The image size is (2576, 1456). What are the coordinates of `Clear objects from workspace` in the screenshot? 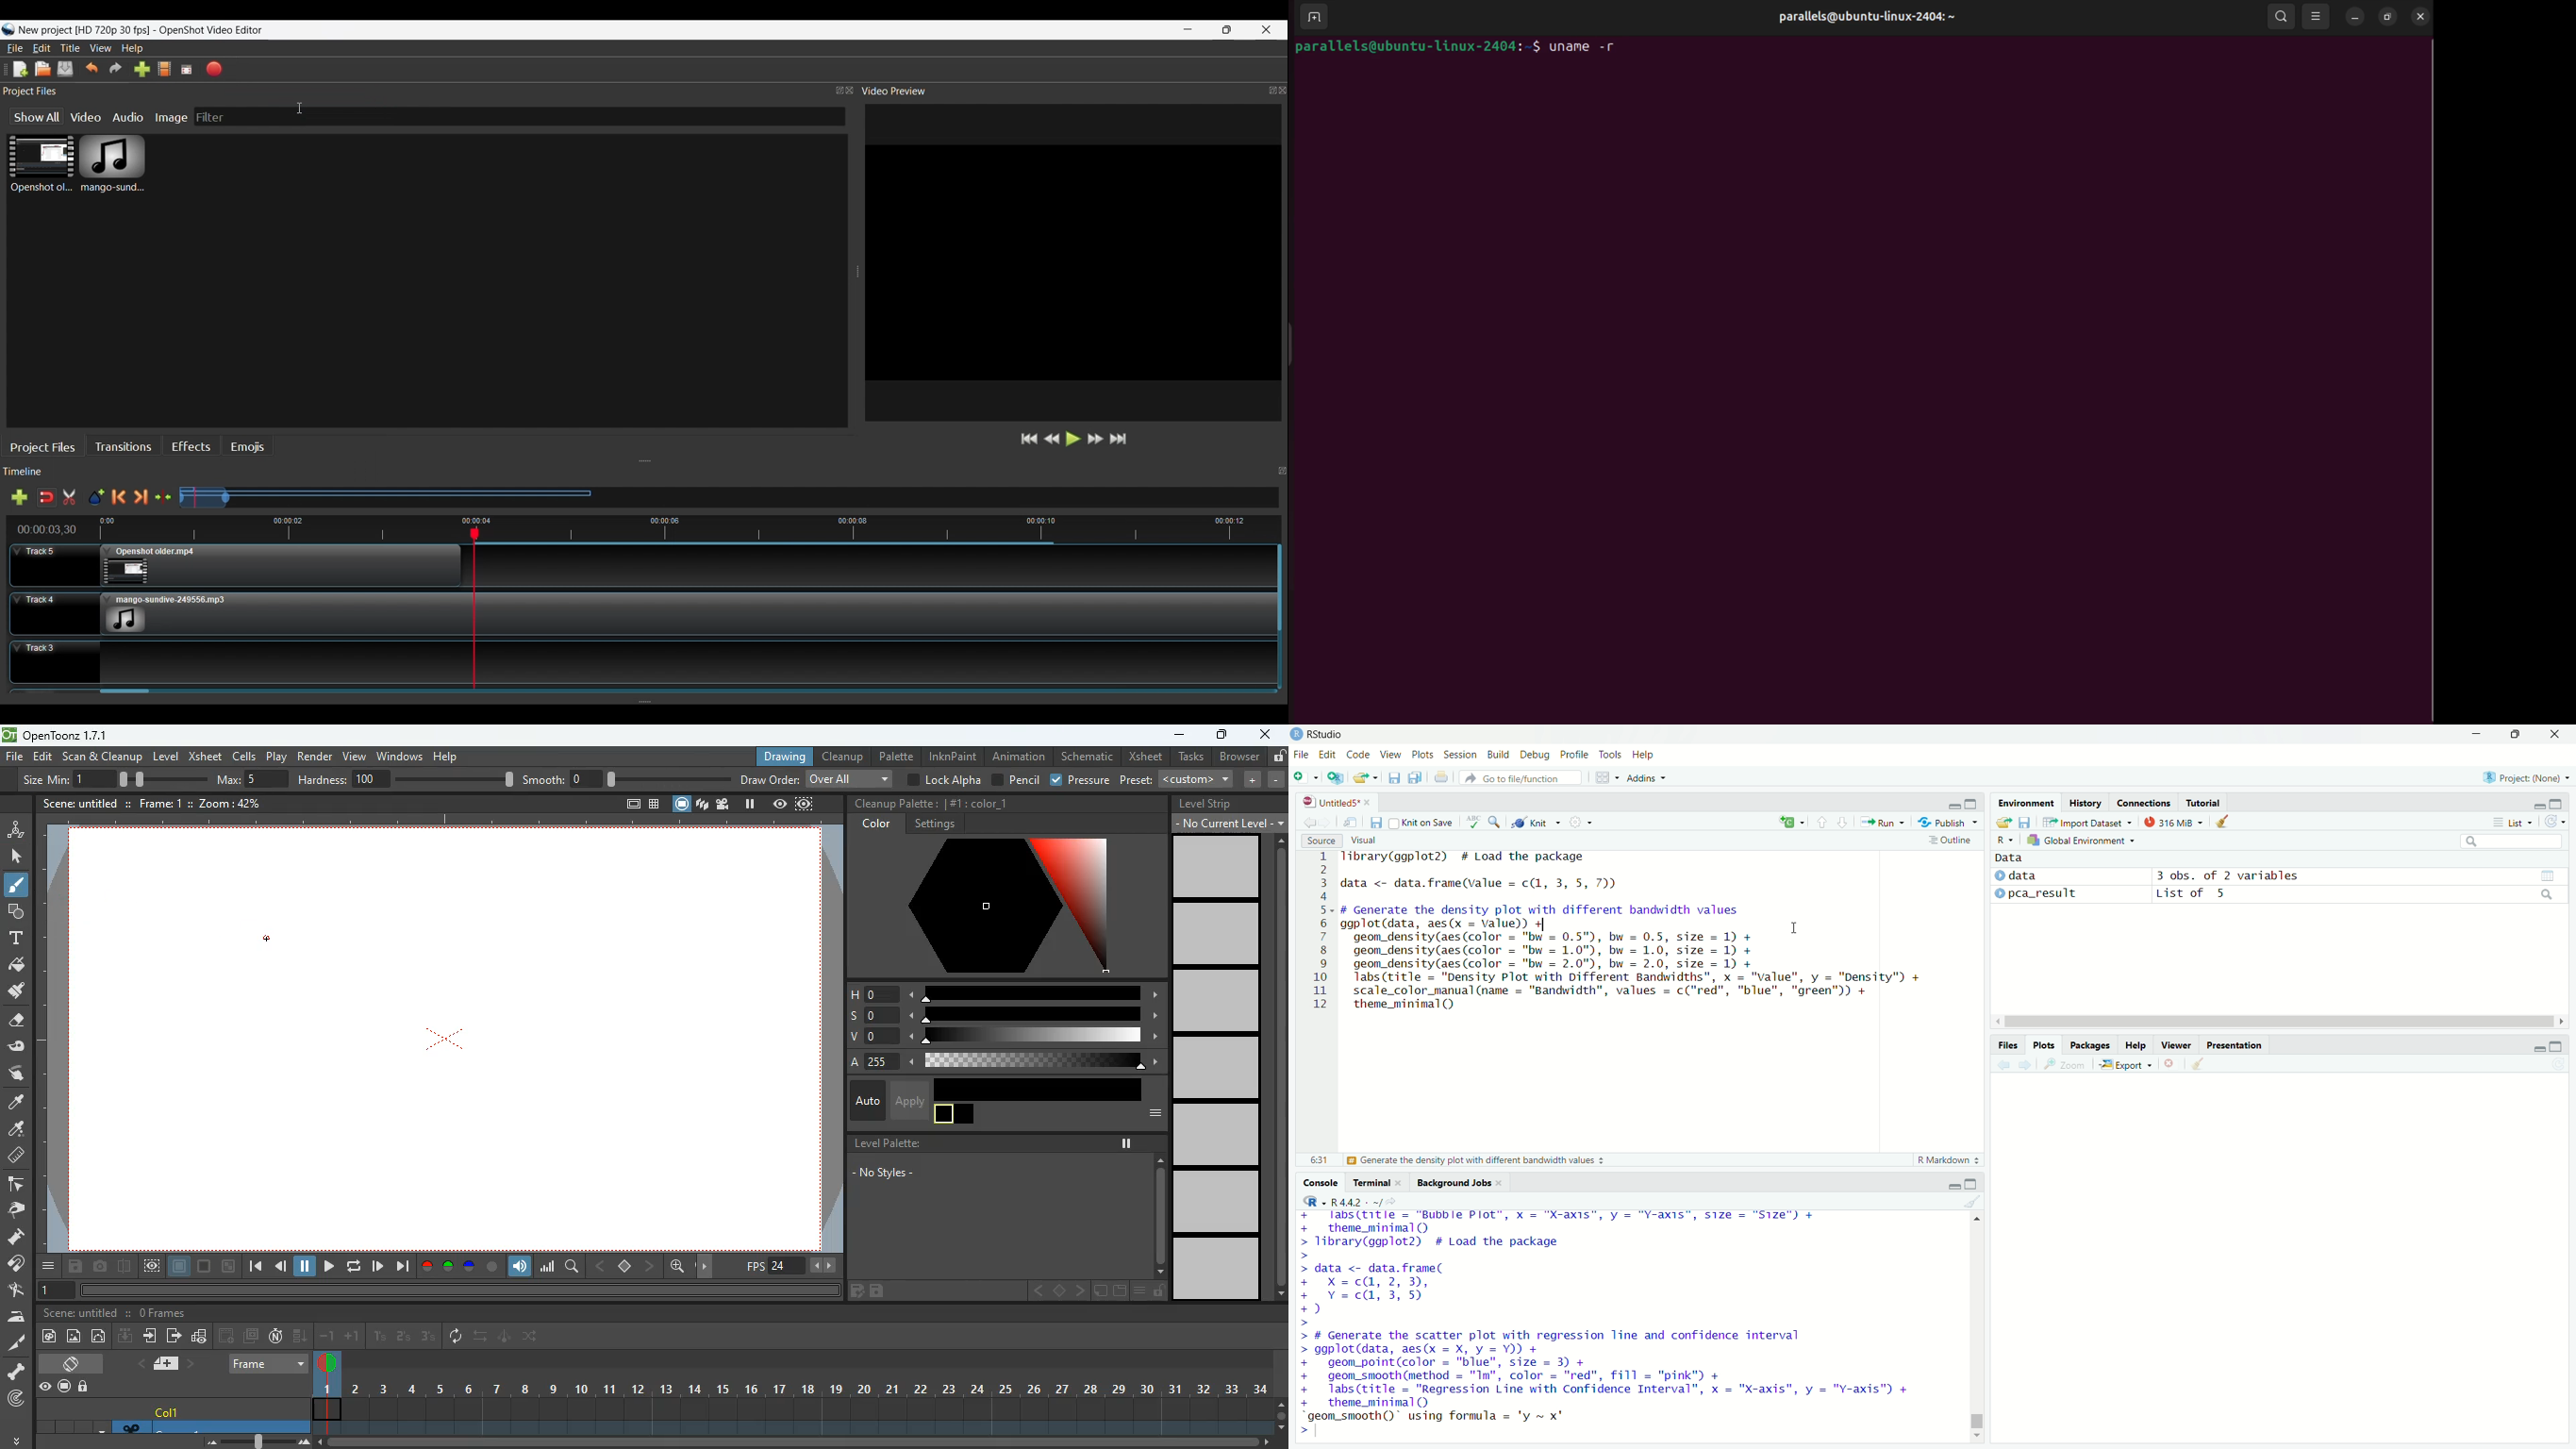 It's located at (2223, 822).